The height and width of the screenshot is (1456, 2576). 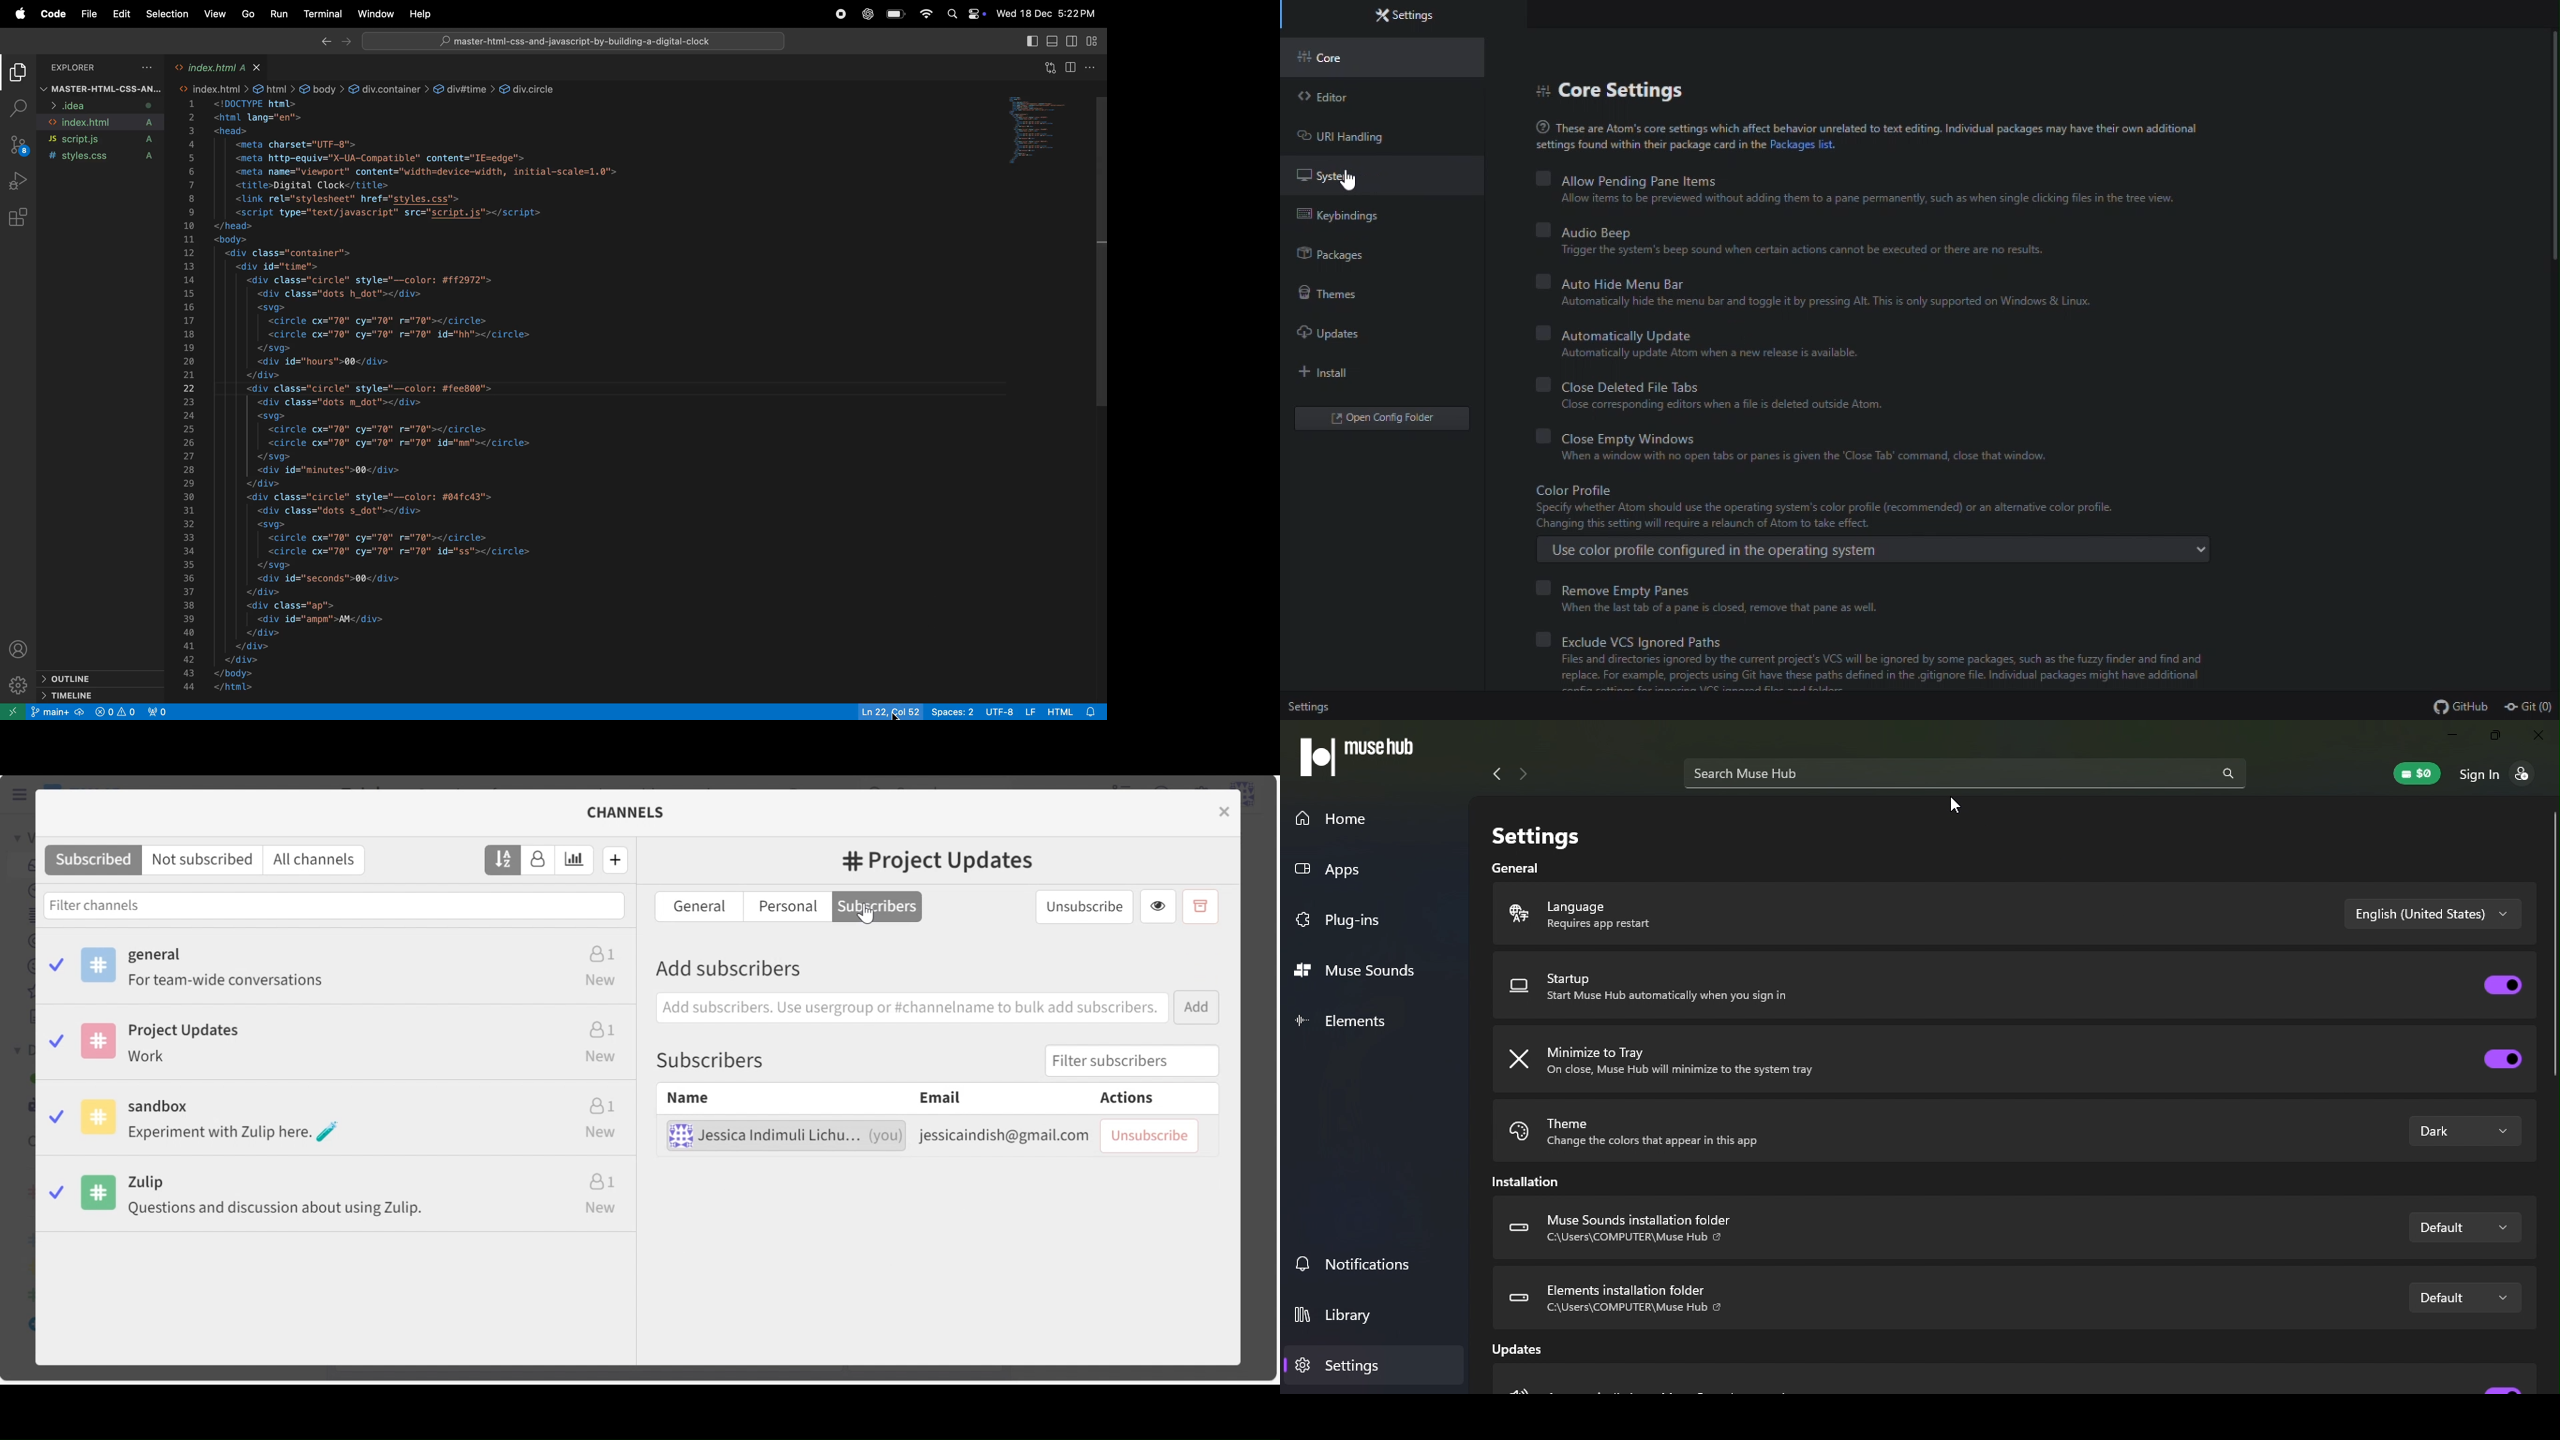 What do you see at coordinates (1520, 989) in the screenshot?
I see `startup logo` at bounding box center [1520, 989].